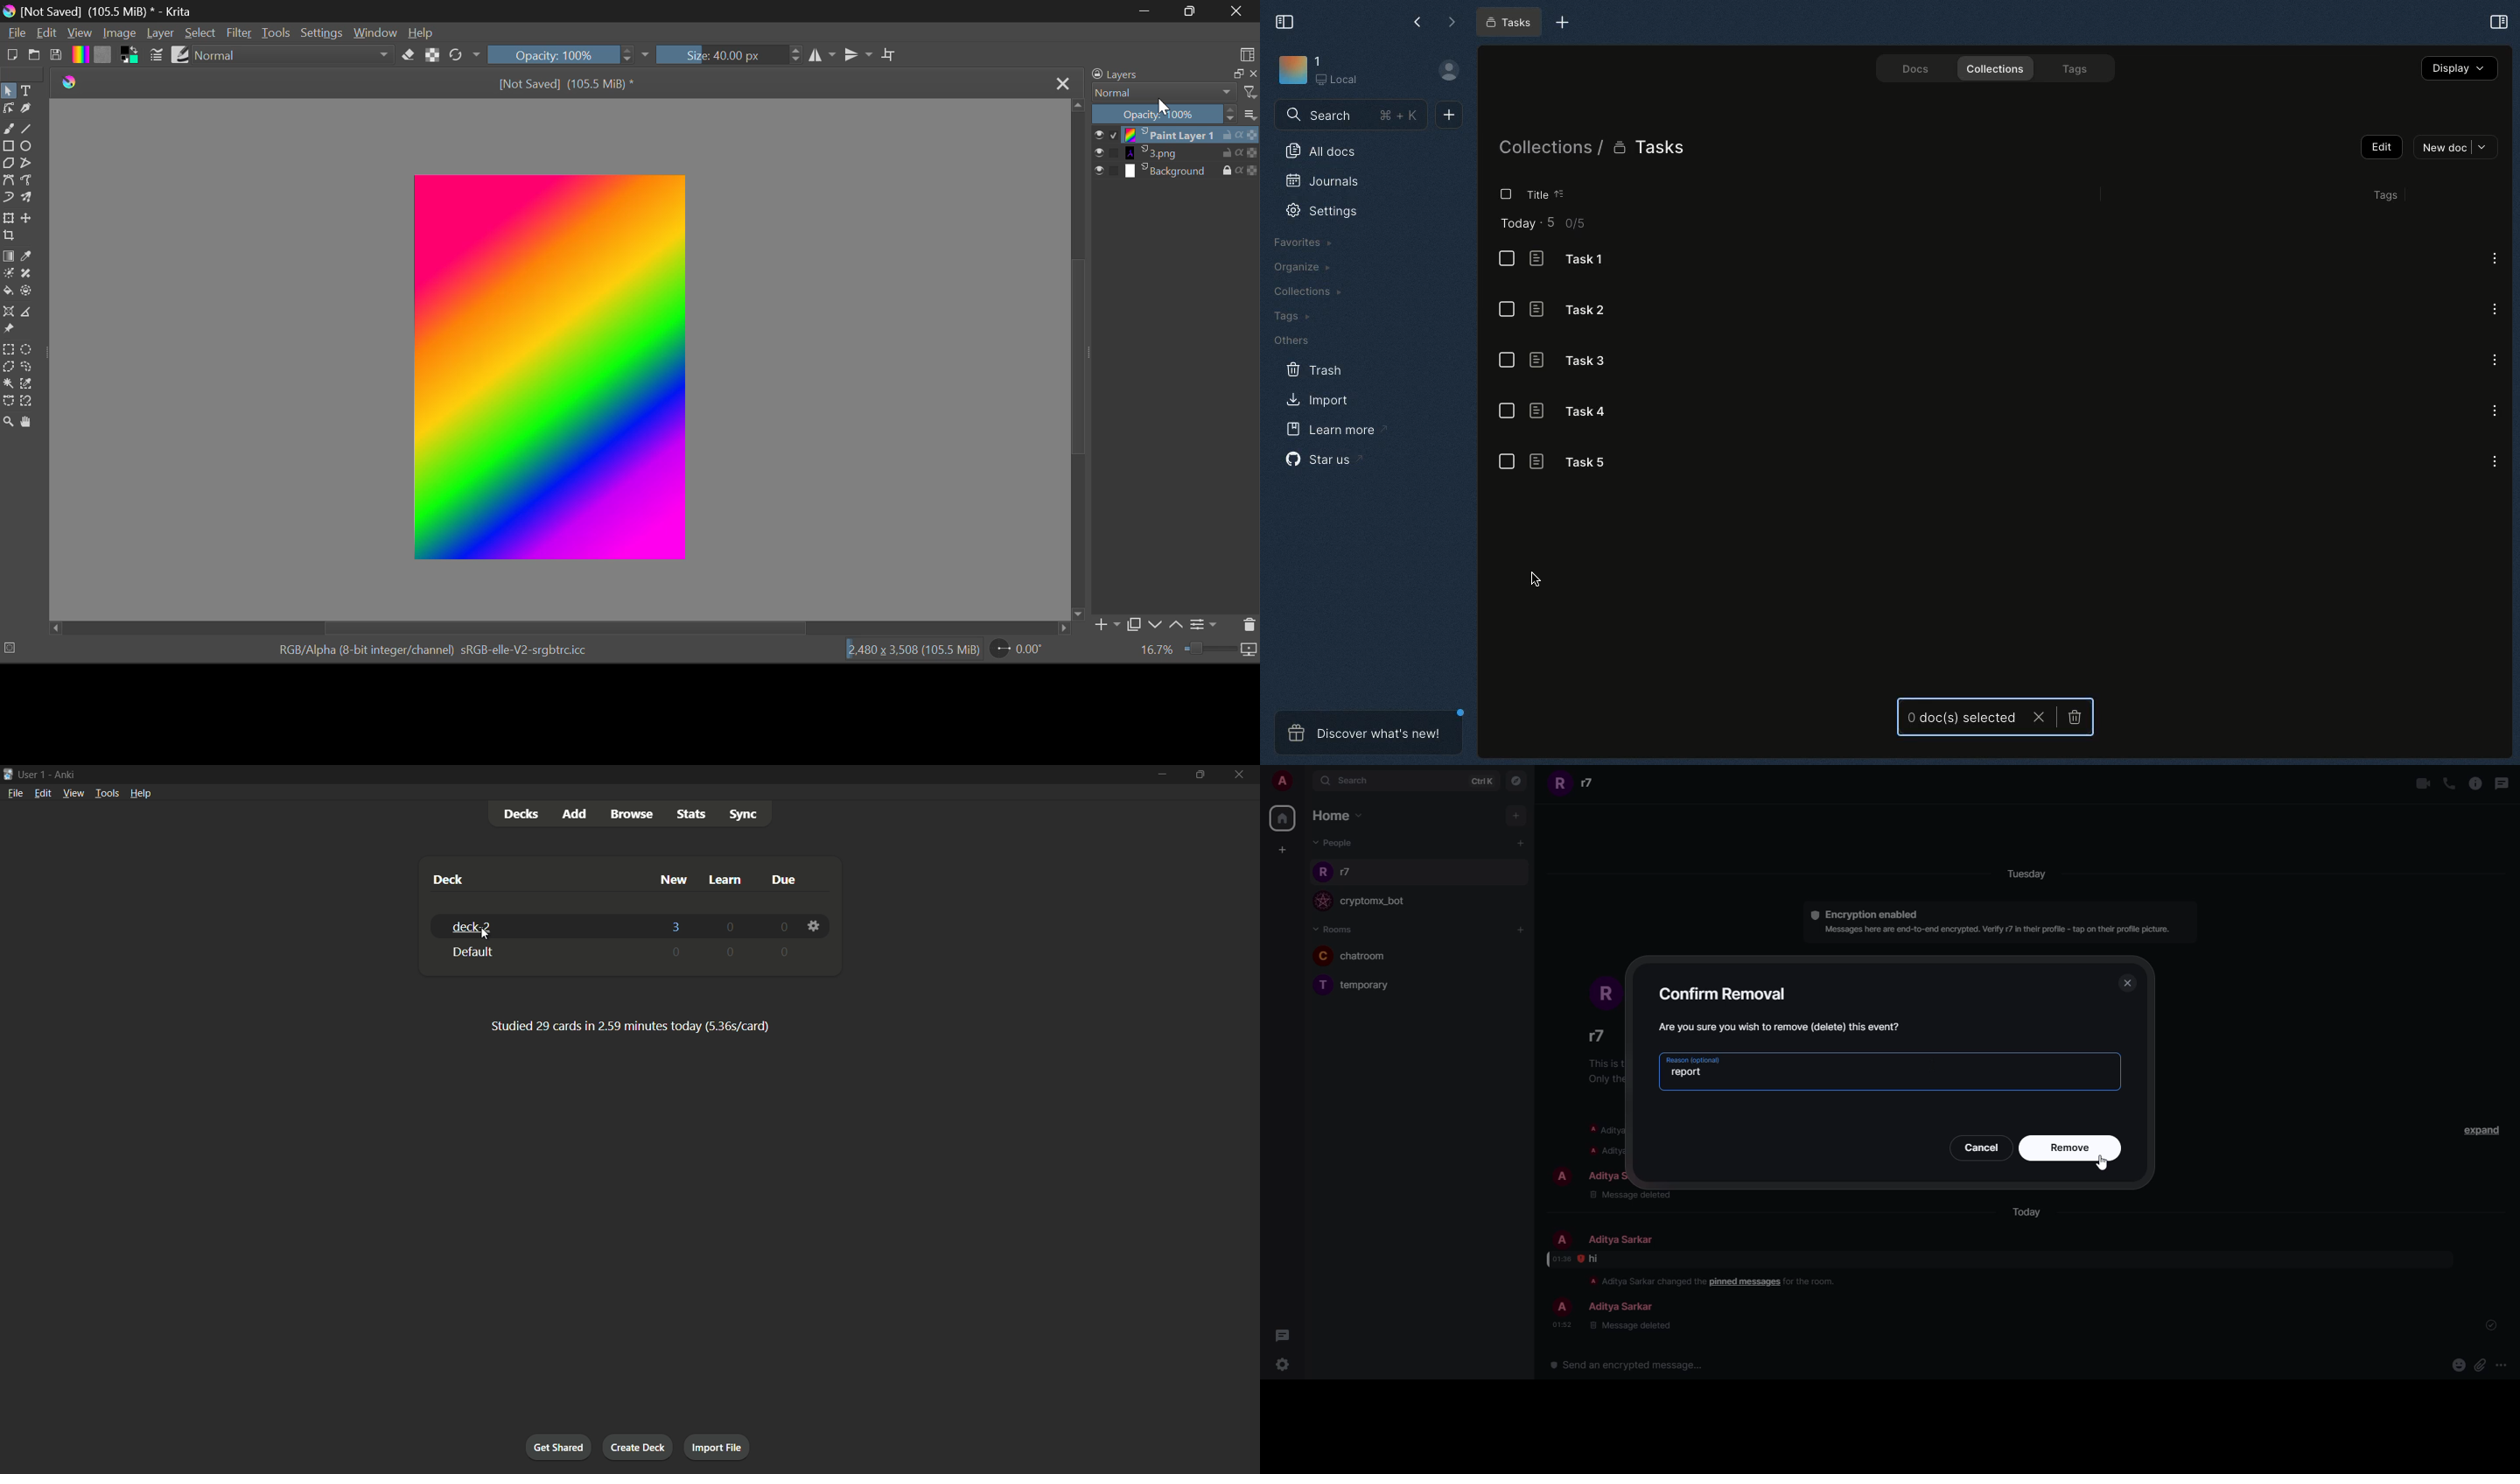 The width and height of the screenshot is (2520, 1484). Describe the element at coordinates (635, 1448) in the screenshot. I see `create deck` at that location.